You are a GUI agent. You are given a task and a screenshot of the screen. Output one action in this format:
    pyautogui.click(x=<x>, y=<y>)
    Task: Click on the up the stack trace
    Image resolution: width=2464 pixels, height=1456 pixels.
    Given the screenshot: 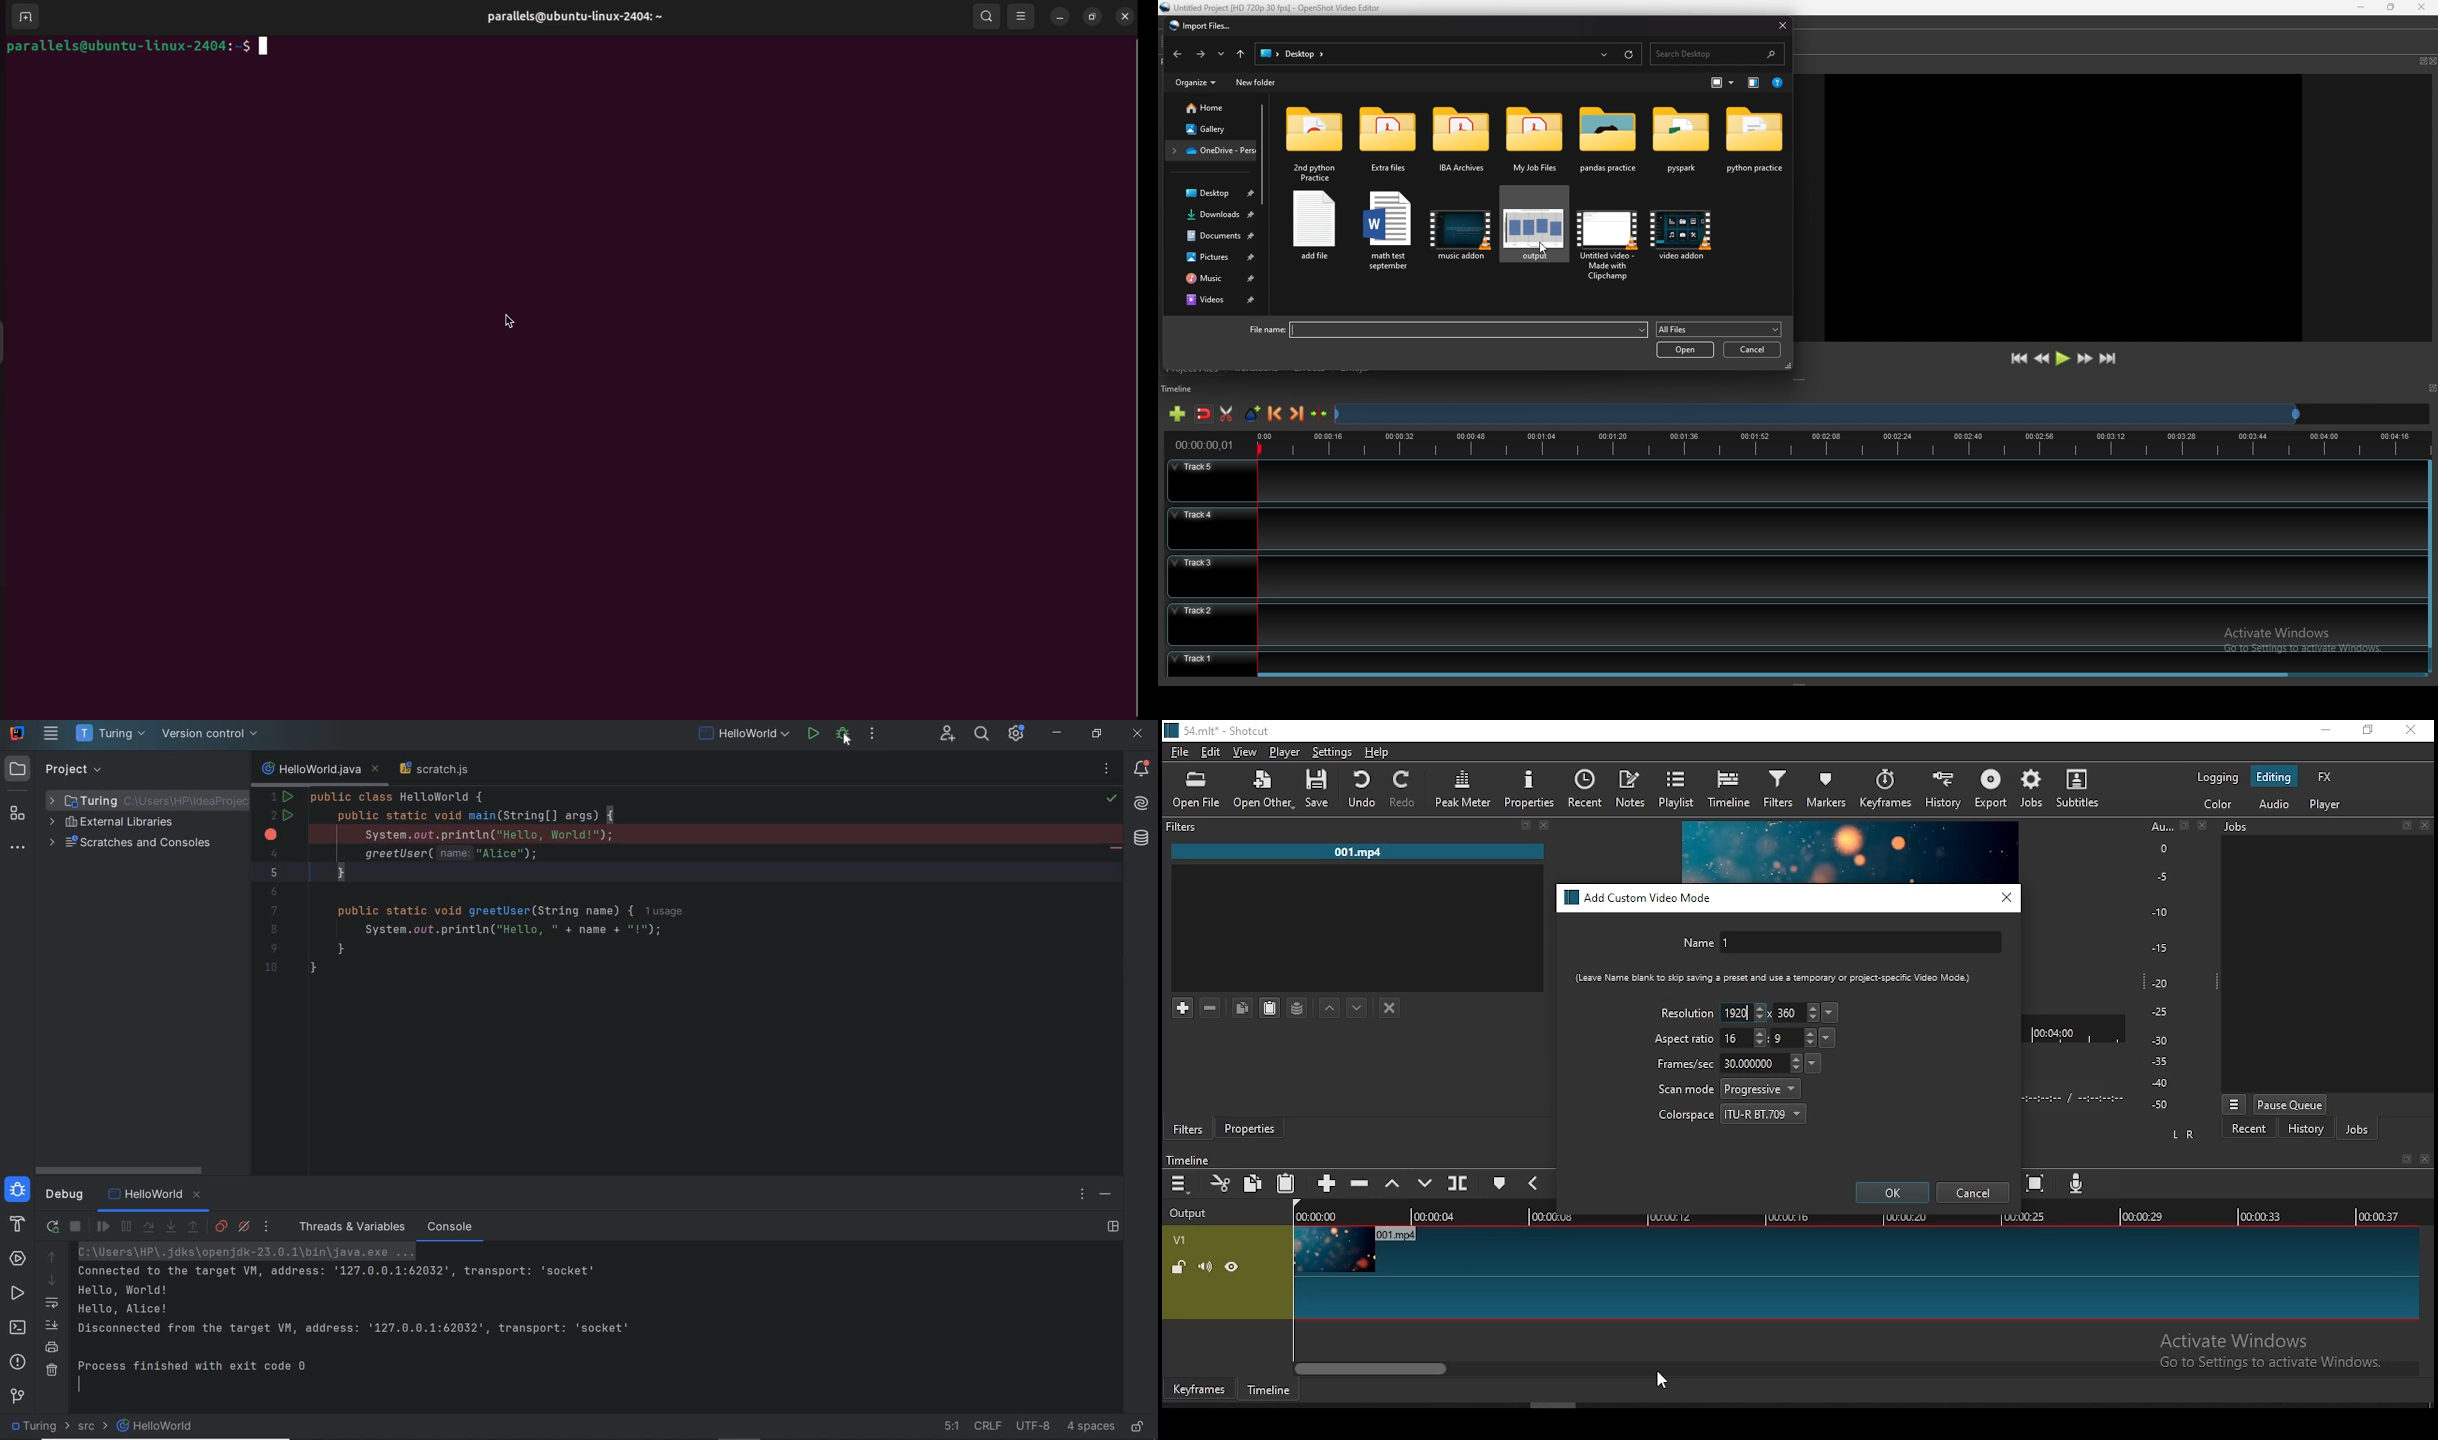 What is the action you would take?
    pyautogui.click(x=51, y=1259)
    